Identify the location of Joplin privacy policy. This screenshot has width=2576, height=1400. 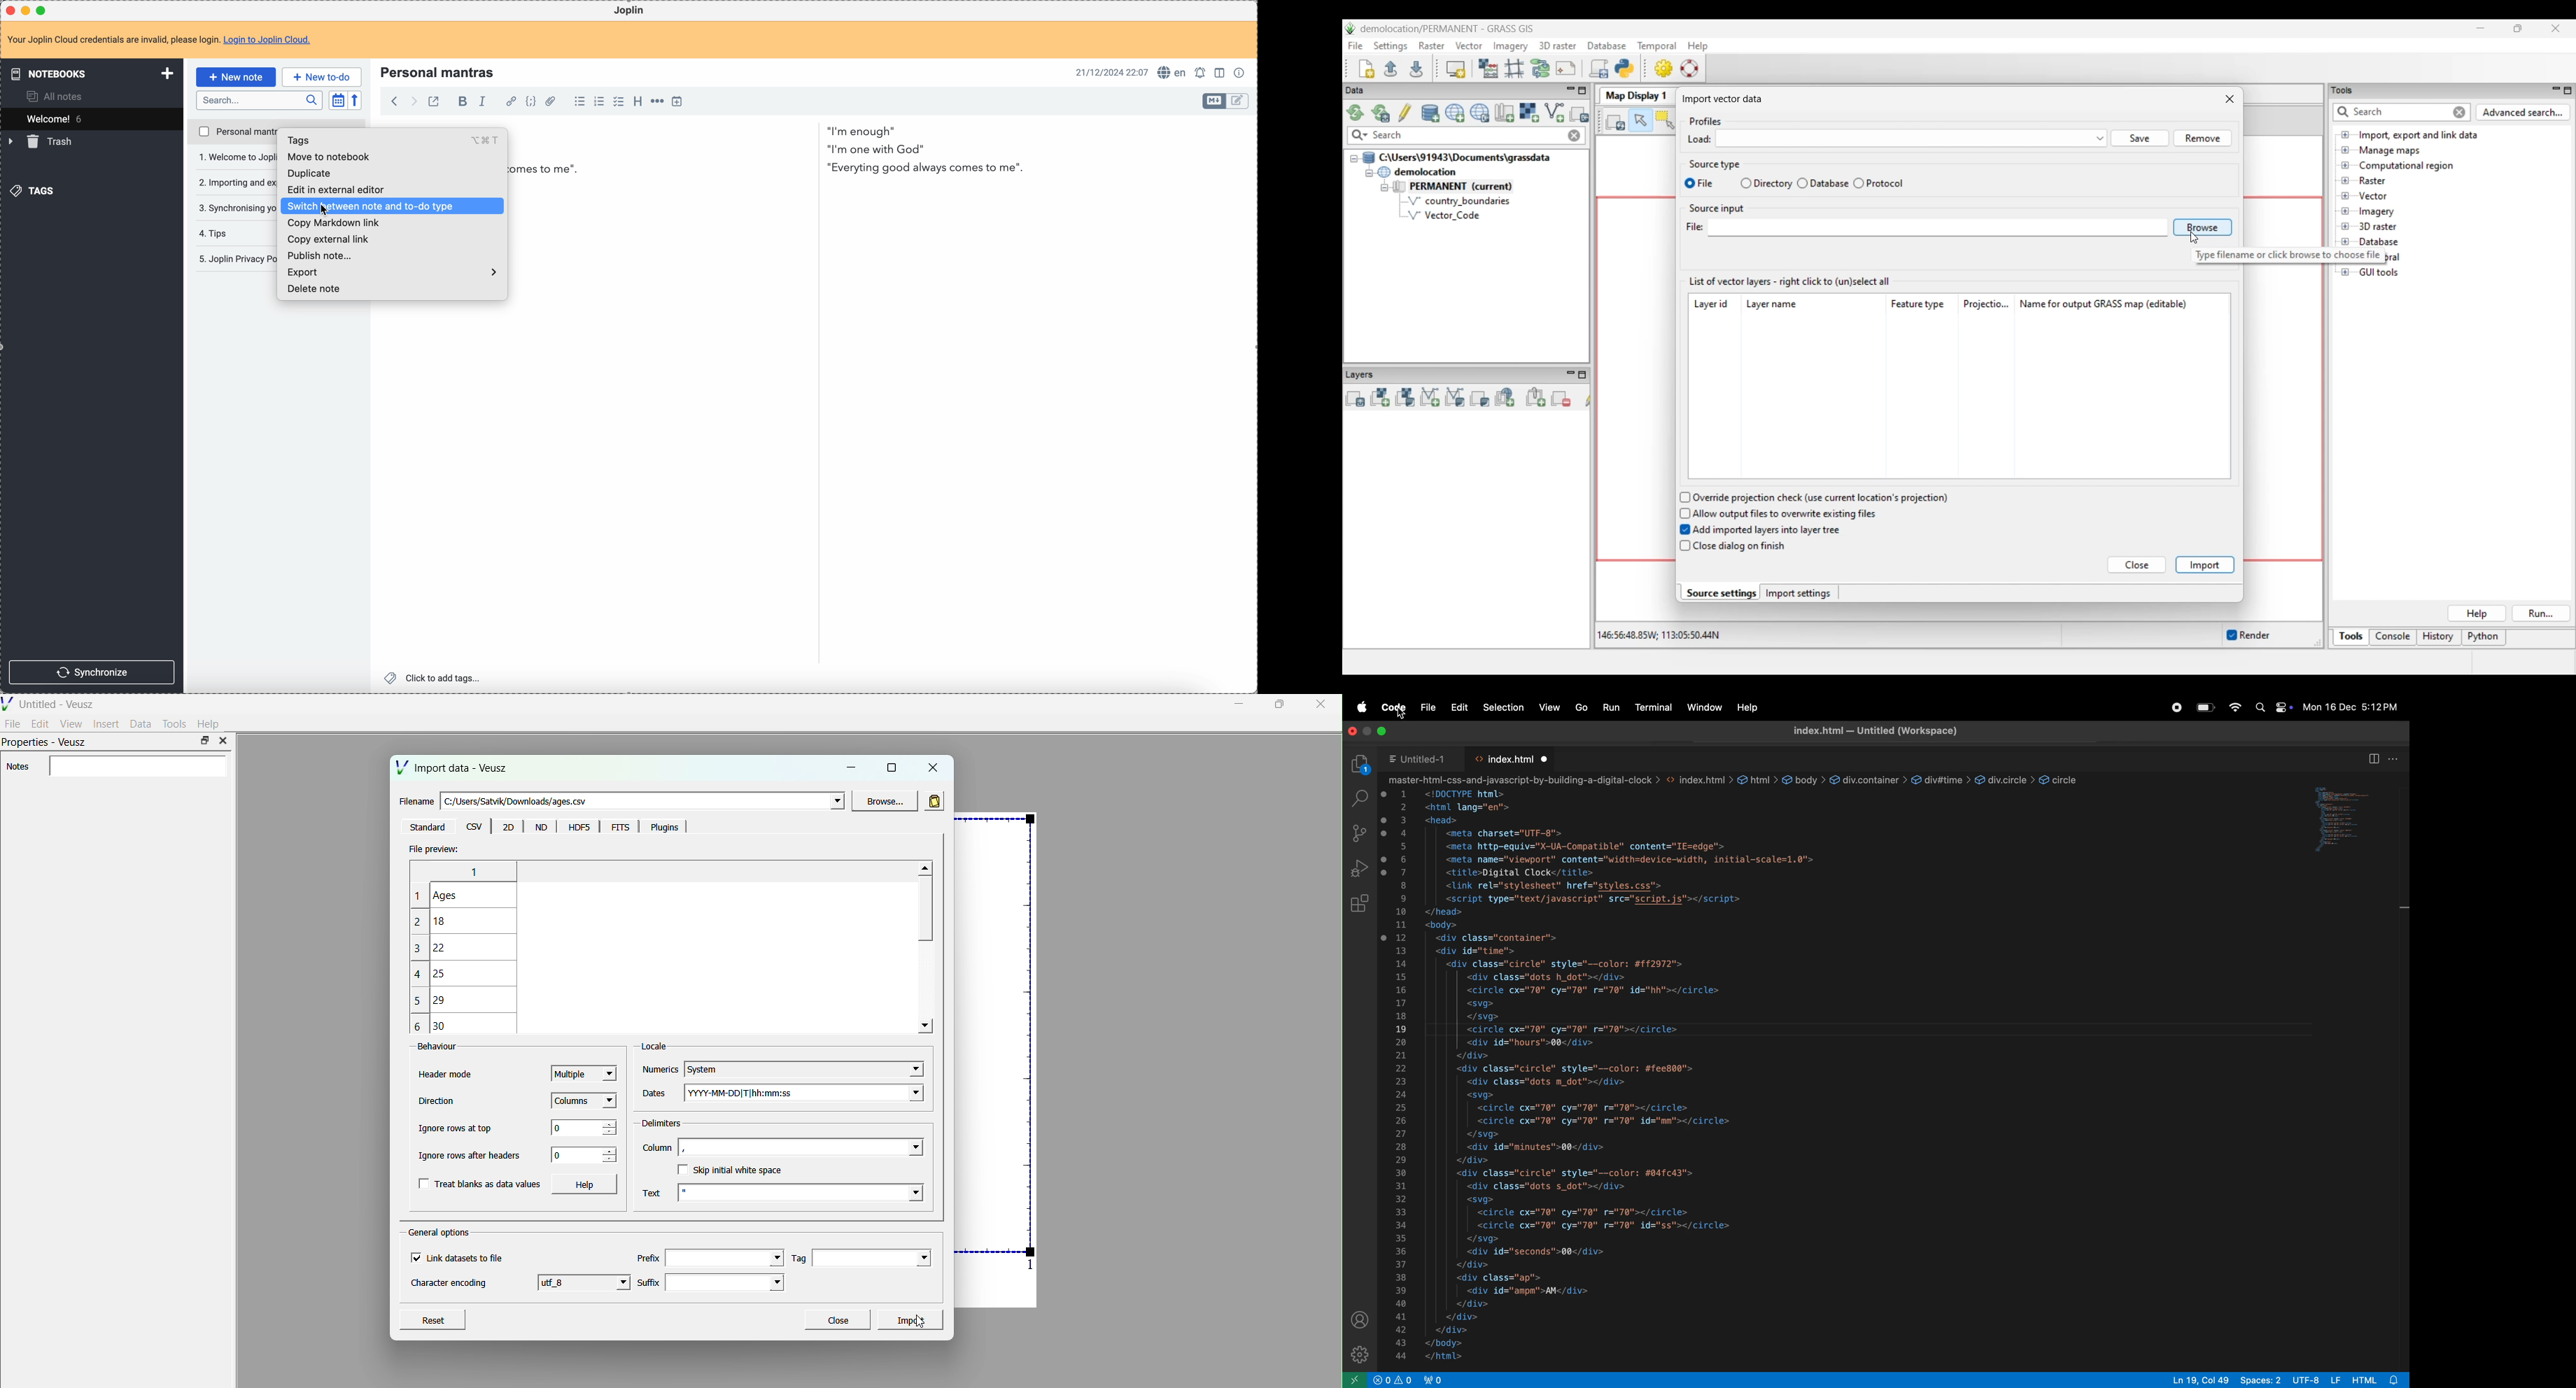
(235, 259).